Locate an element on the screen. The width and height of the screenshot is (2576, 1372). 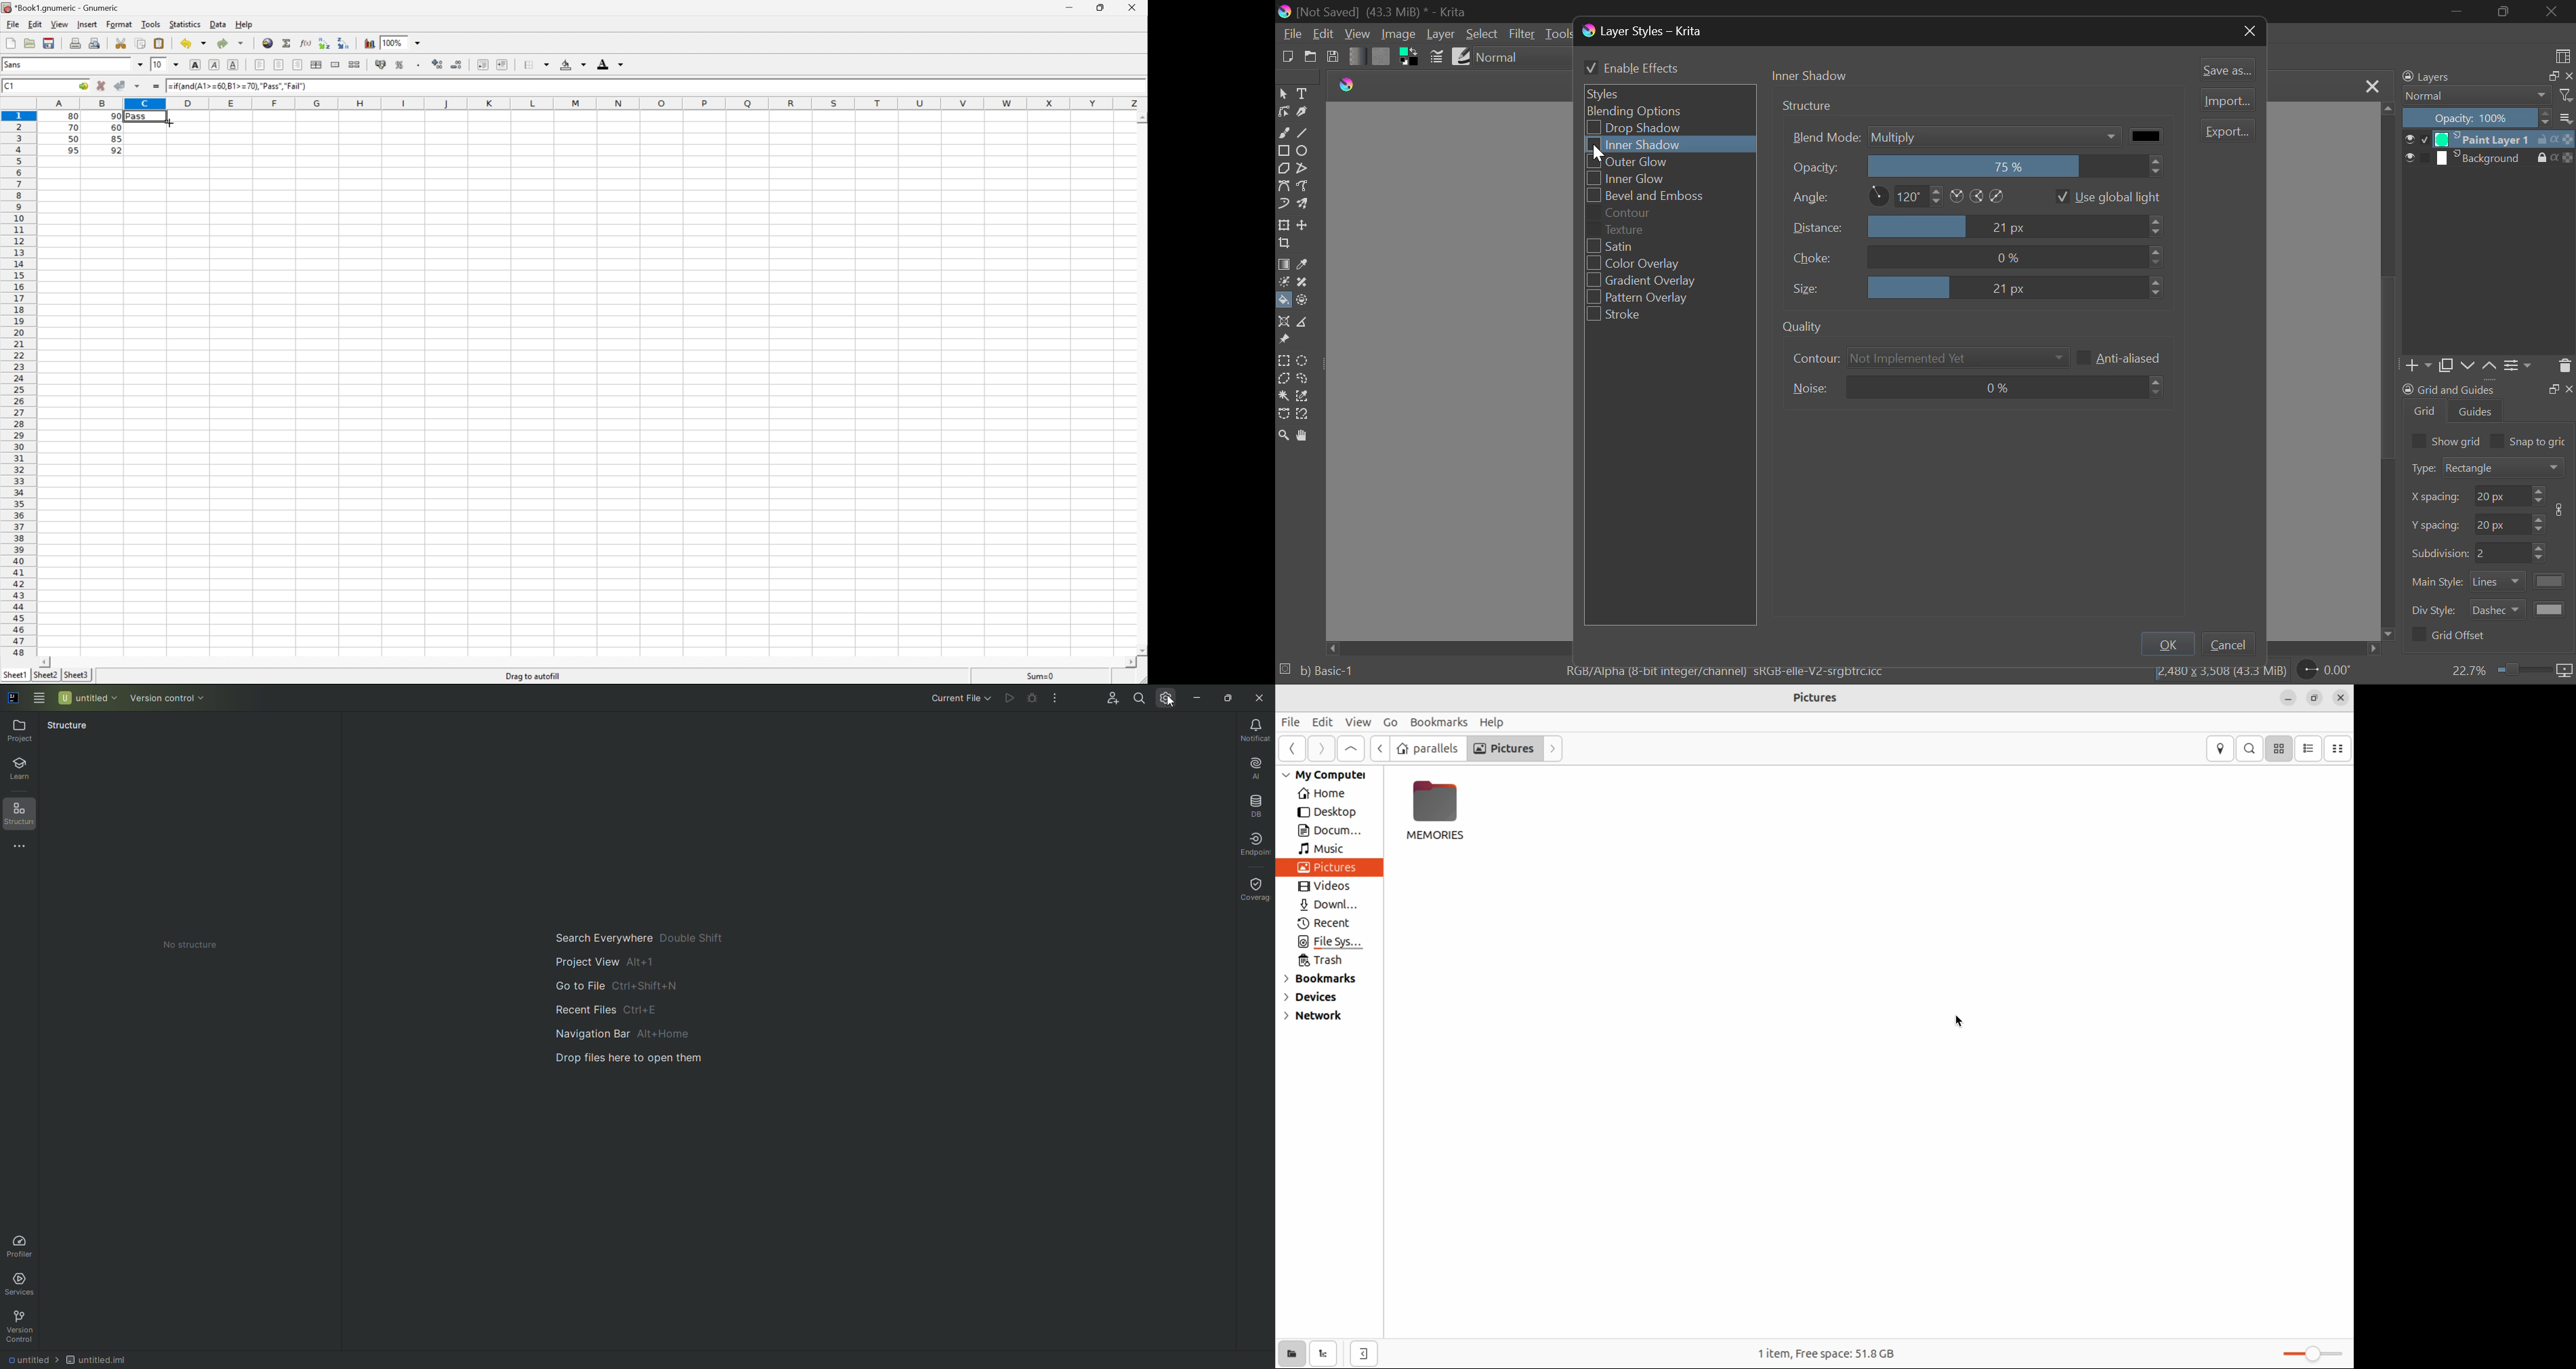
Contour is located at coordinates (1927, 356).